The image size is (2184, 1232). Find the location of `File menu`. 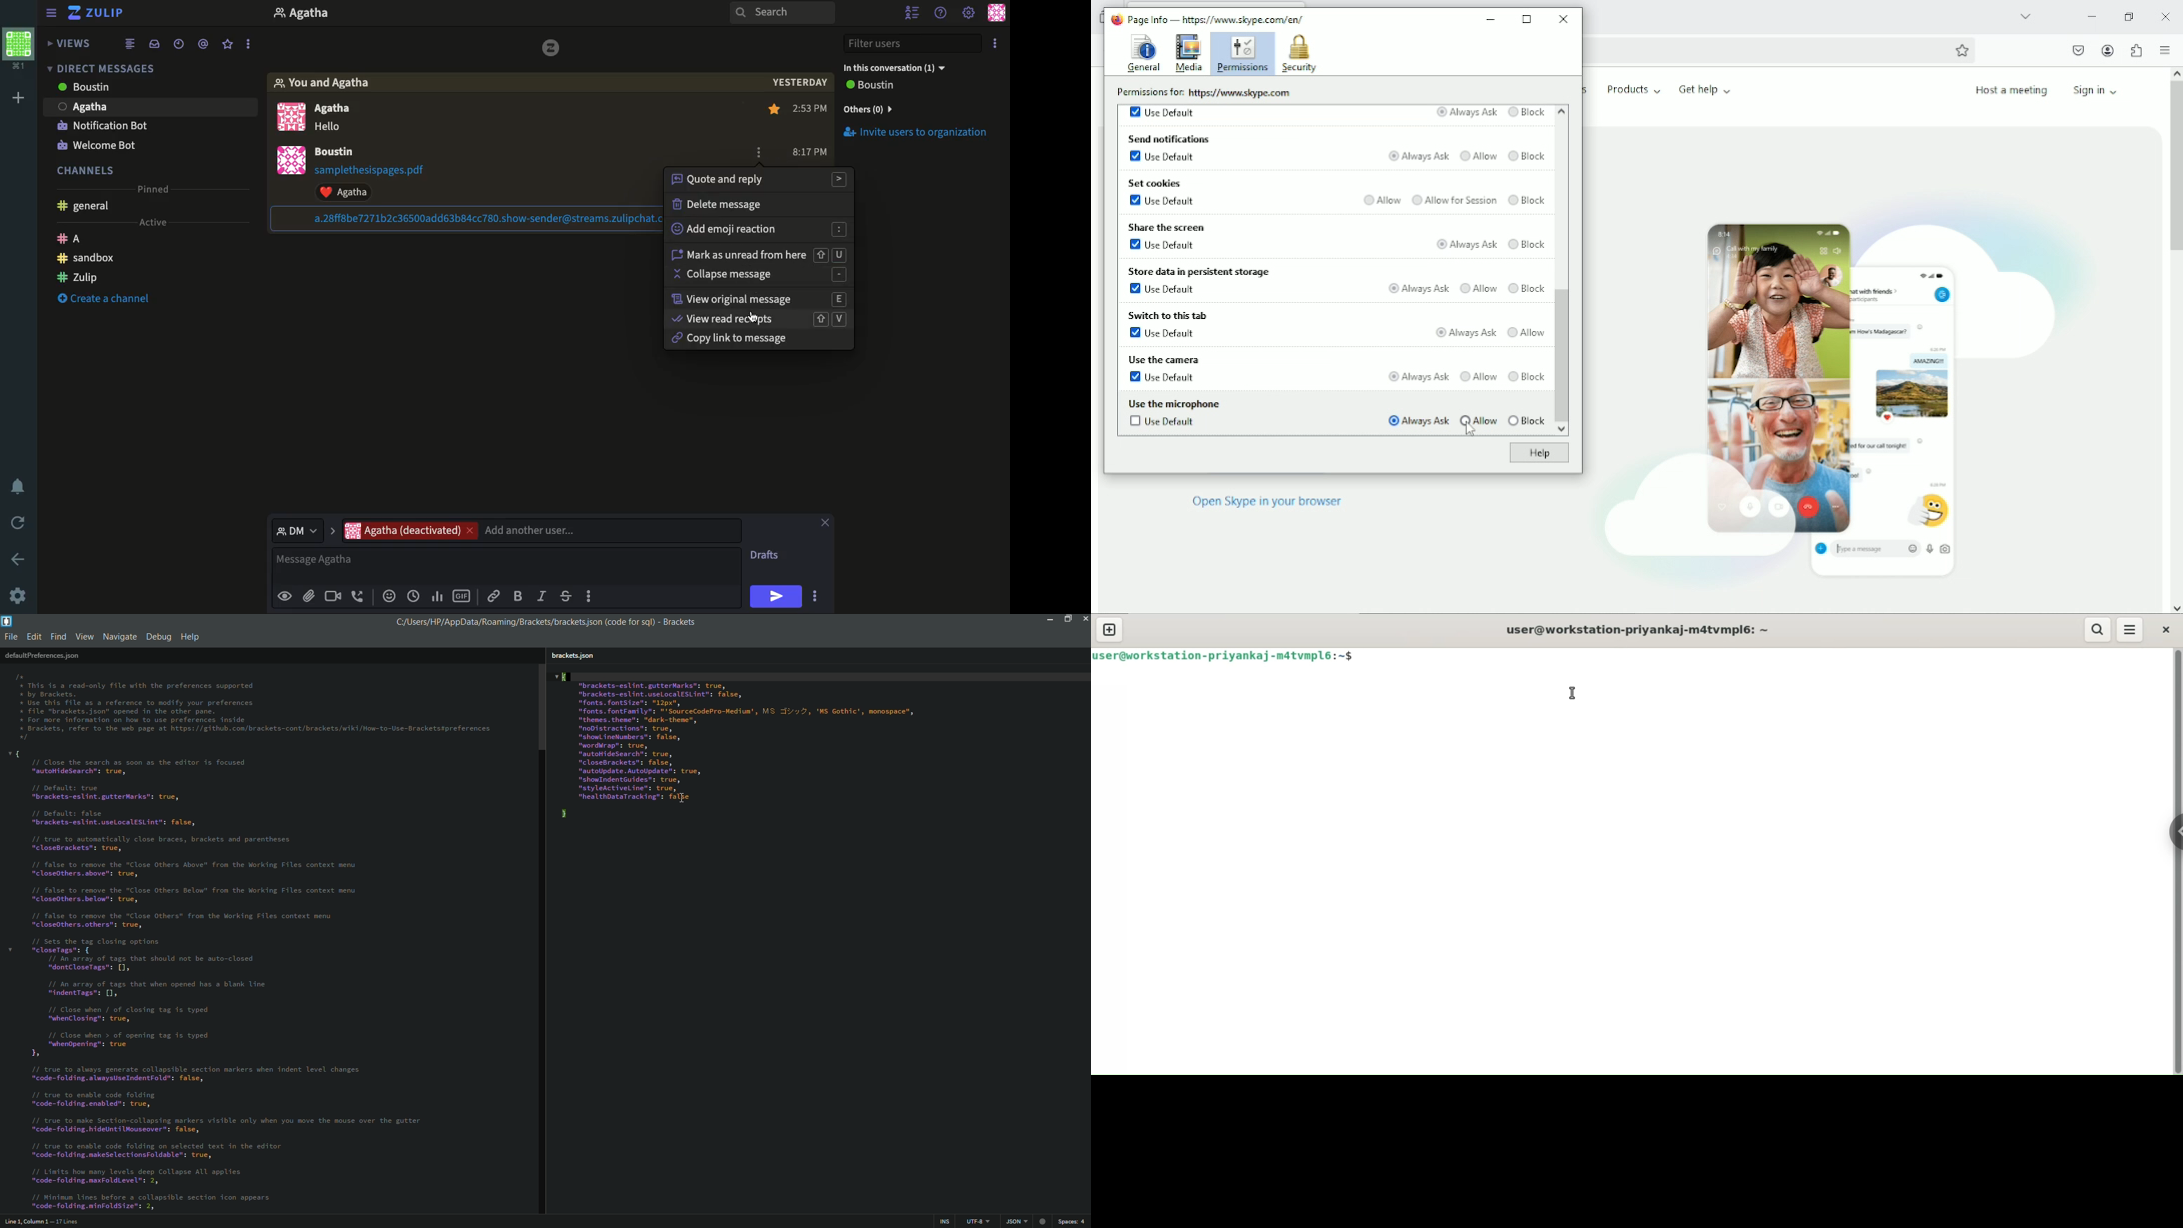

File menu is located at coordinates (11, 638).